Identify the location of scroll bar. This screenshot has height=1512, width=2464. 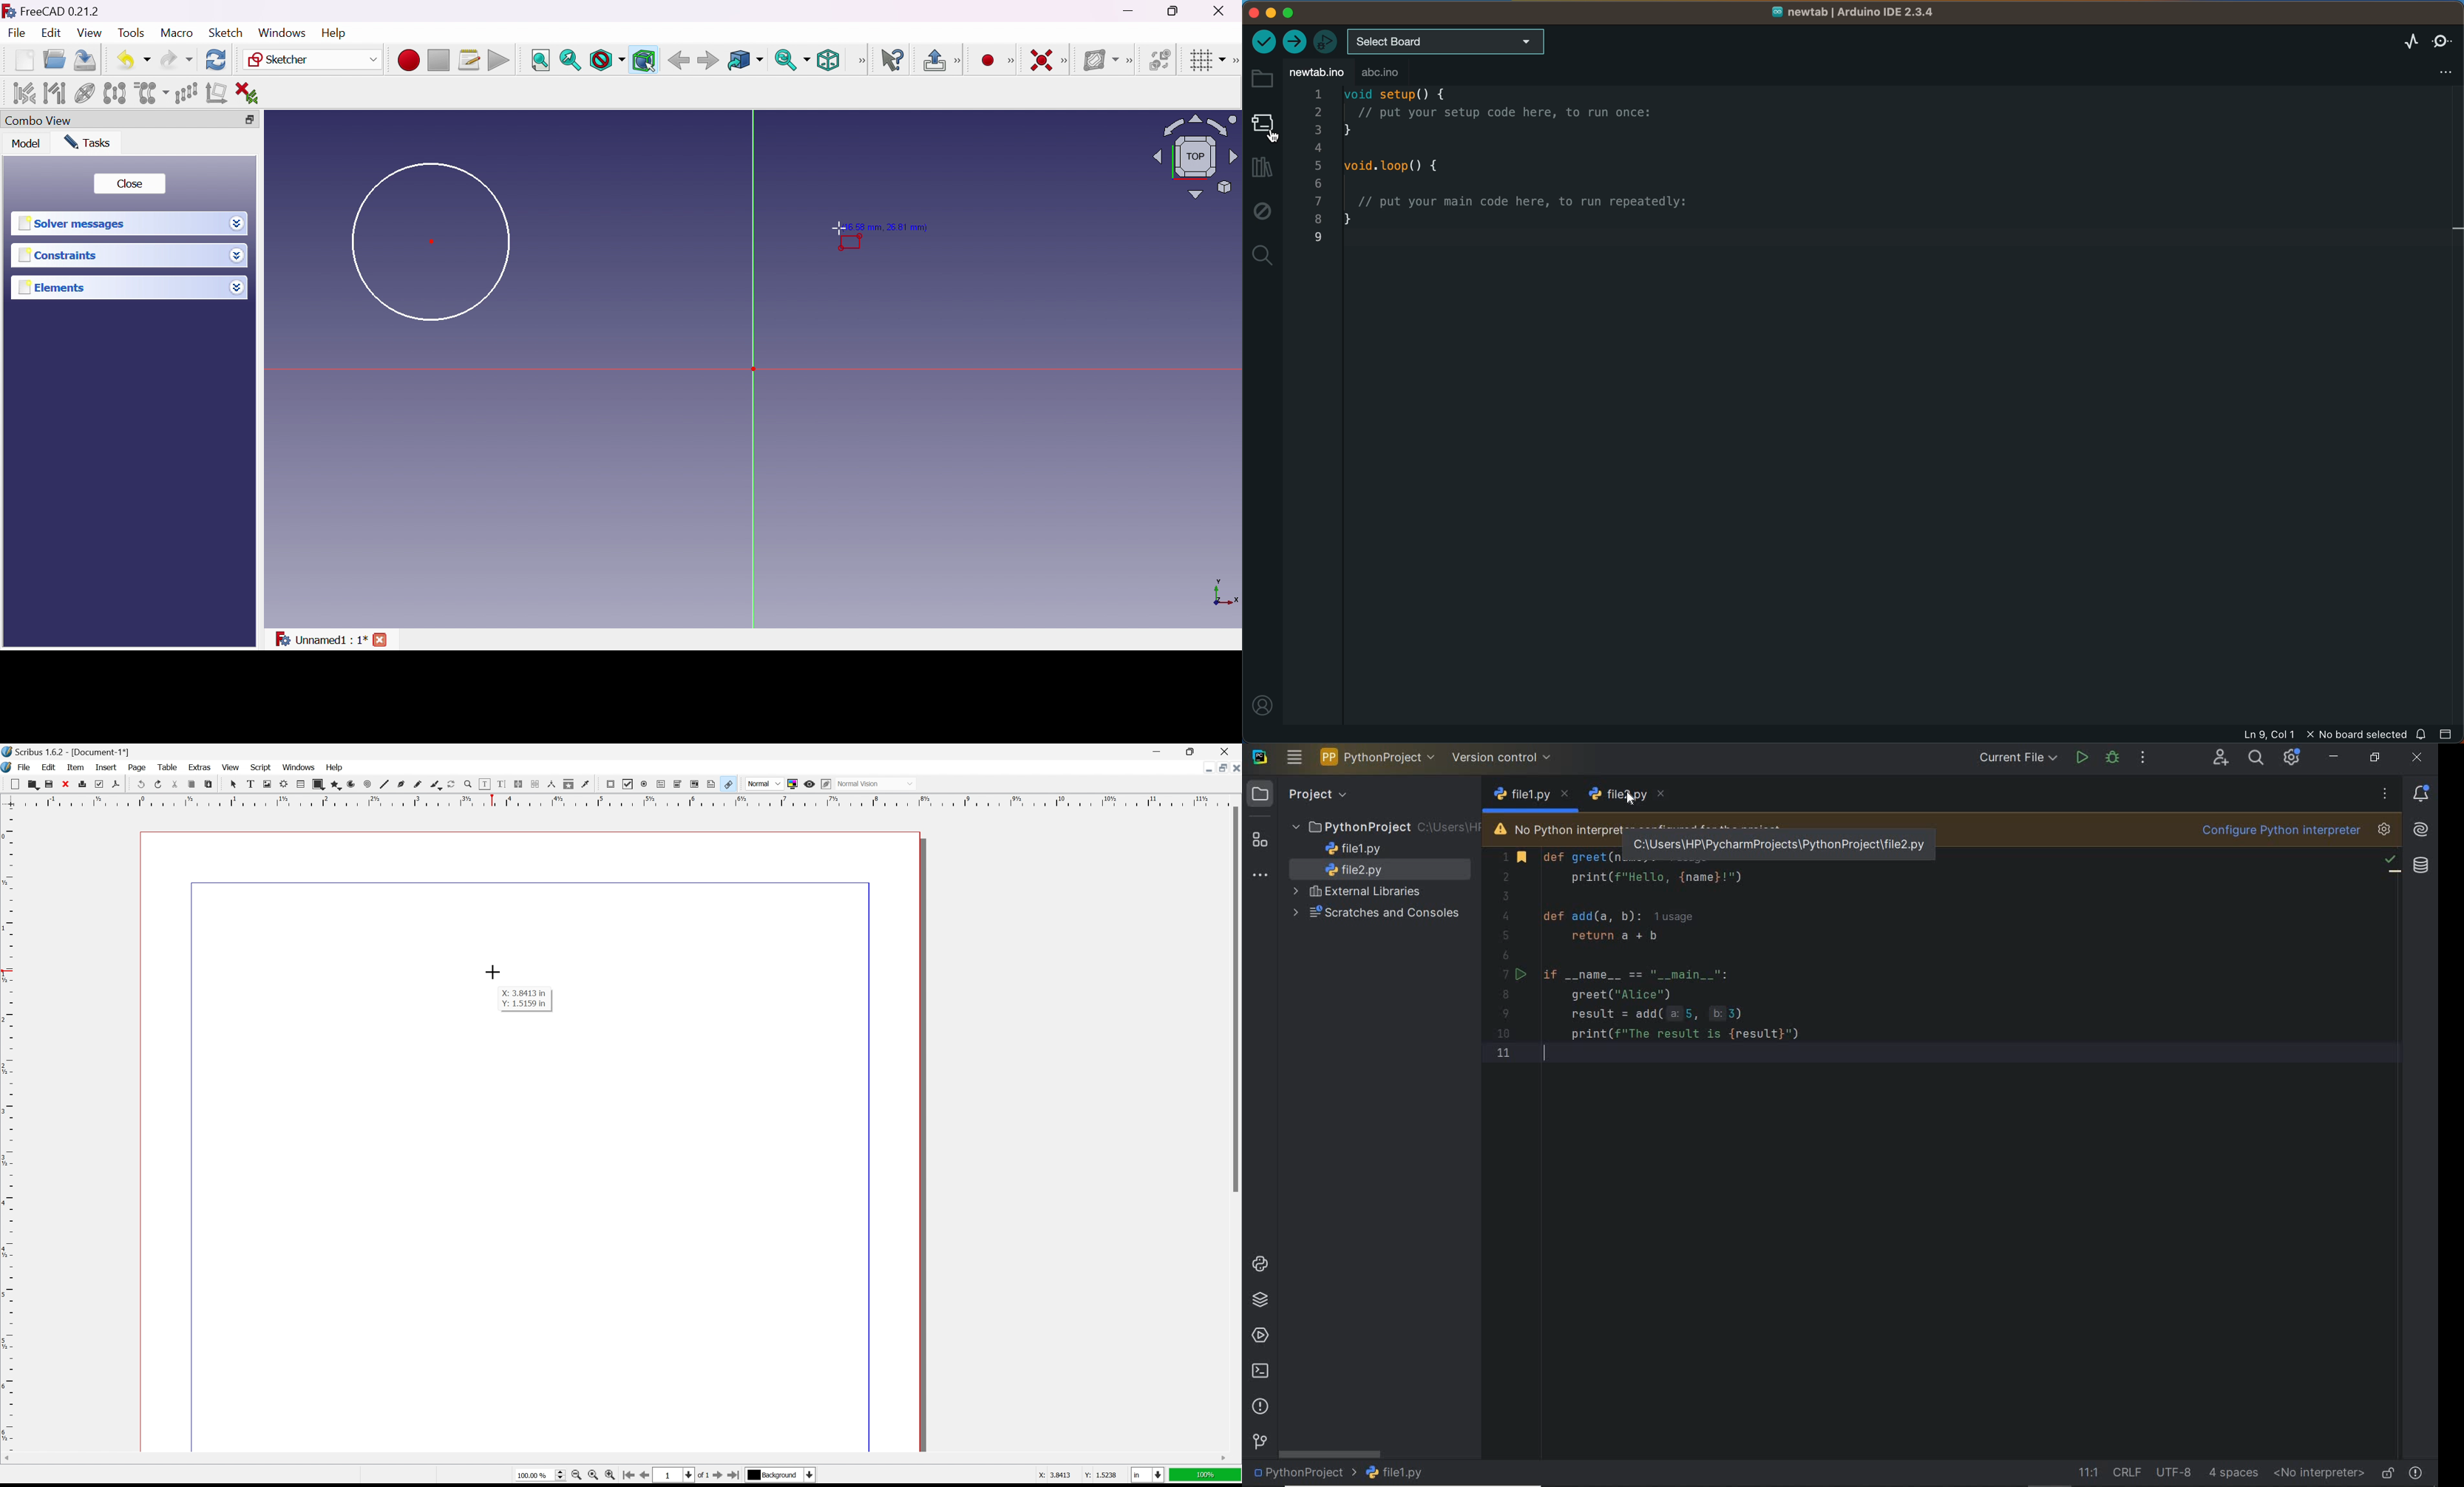
(616, 1459).